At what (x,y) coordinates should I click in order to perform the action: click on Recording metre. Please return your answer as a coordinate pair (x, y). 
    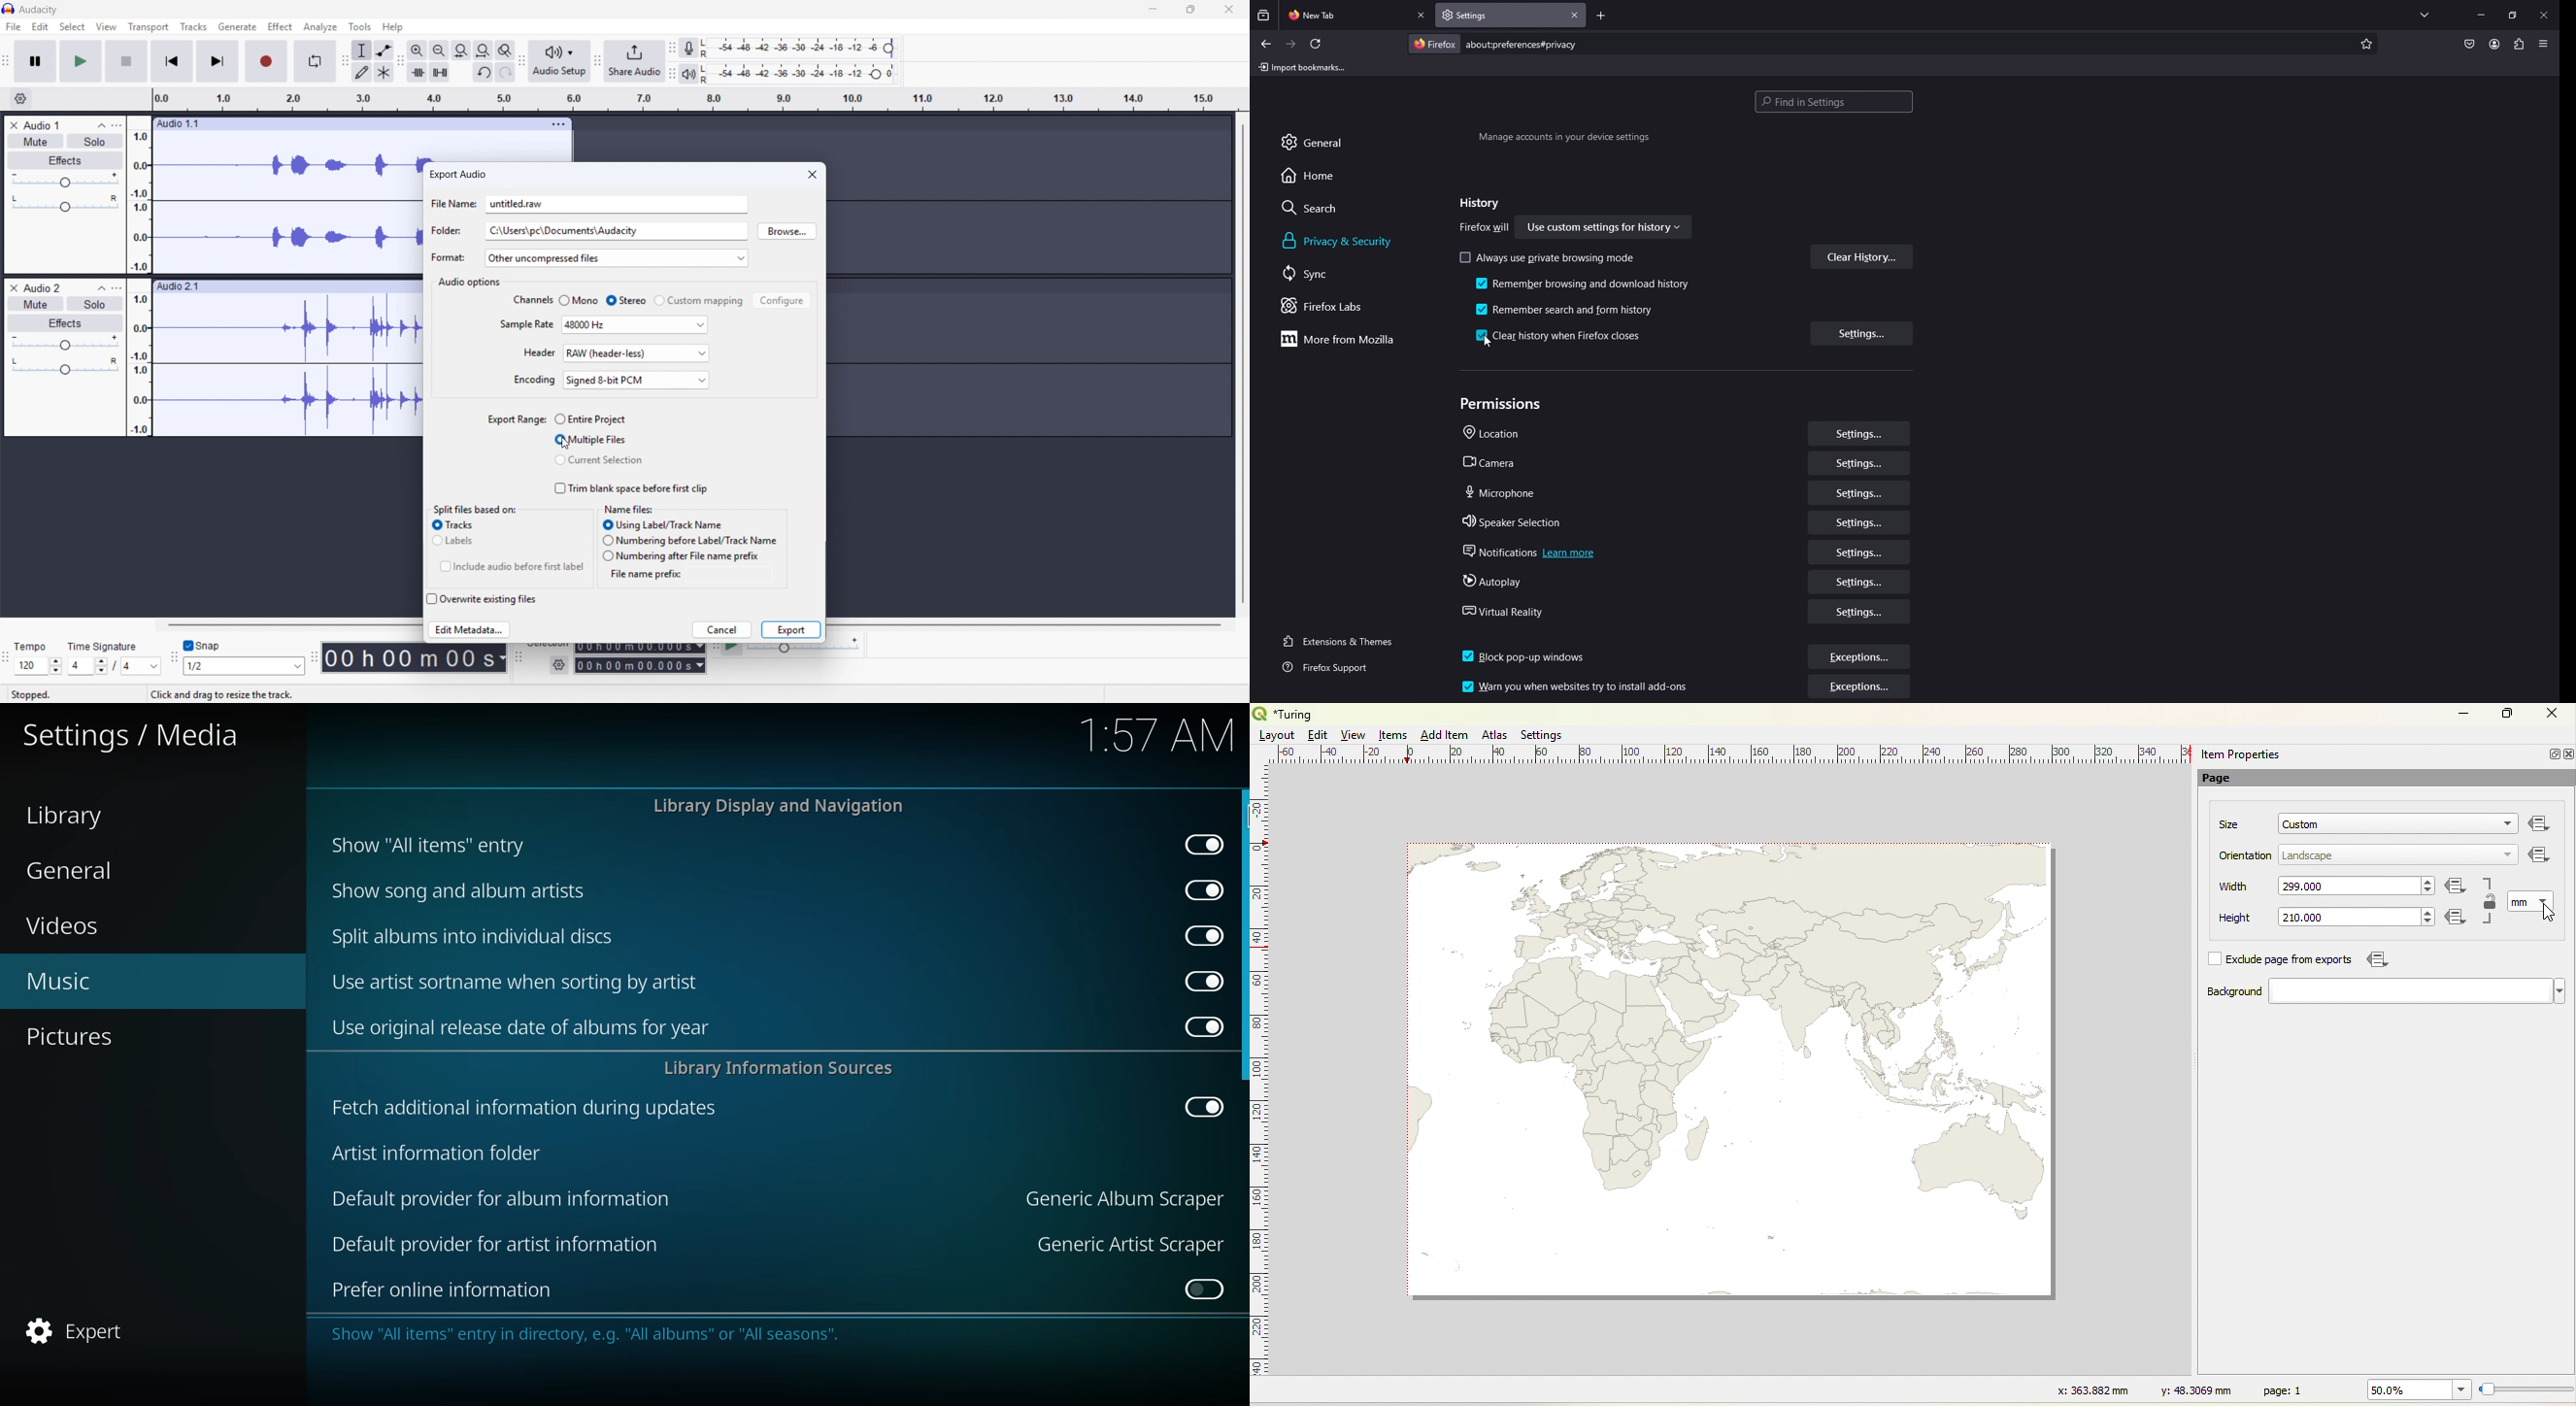
    Looking at the image, I should click on (689, 48).